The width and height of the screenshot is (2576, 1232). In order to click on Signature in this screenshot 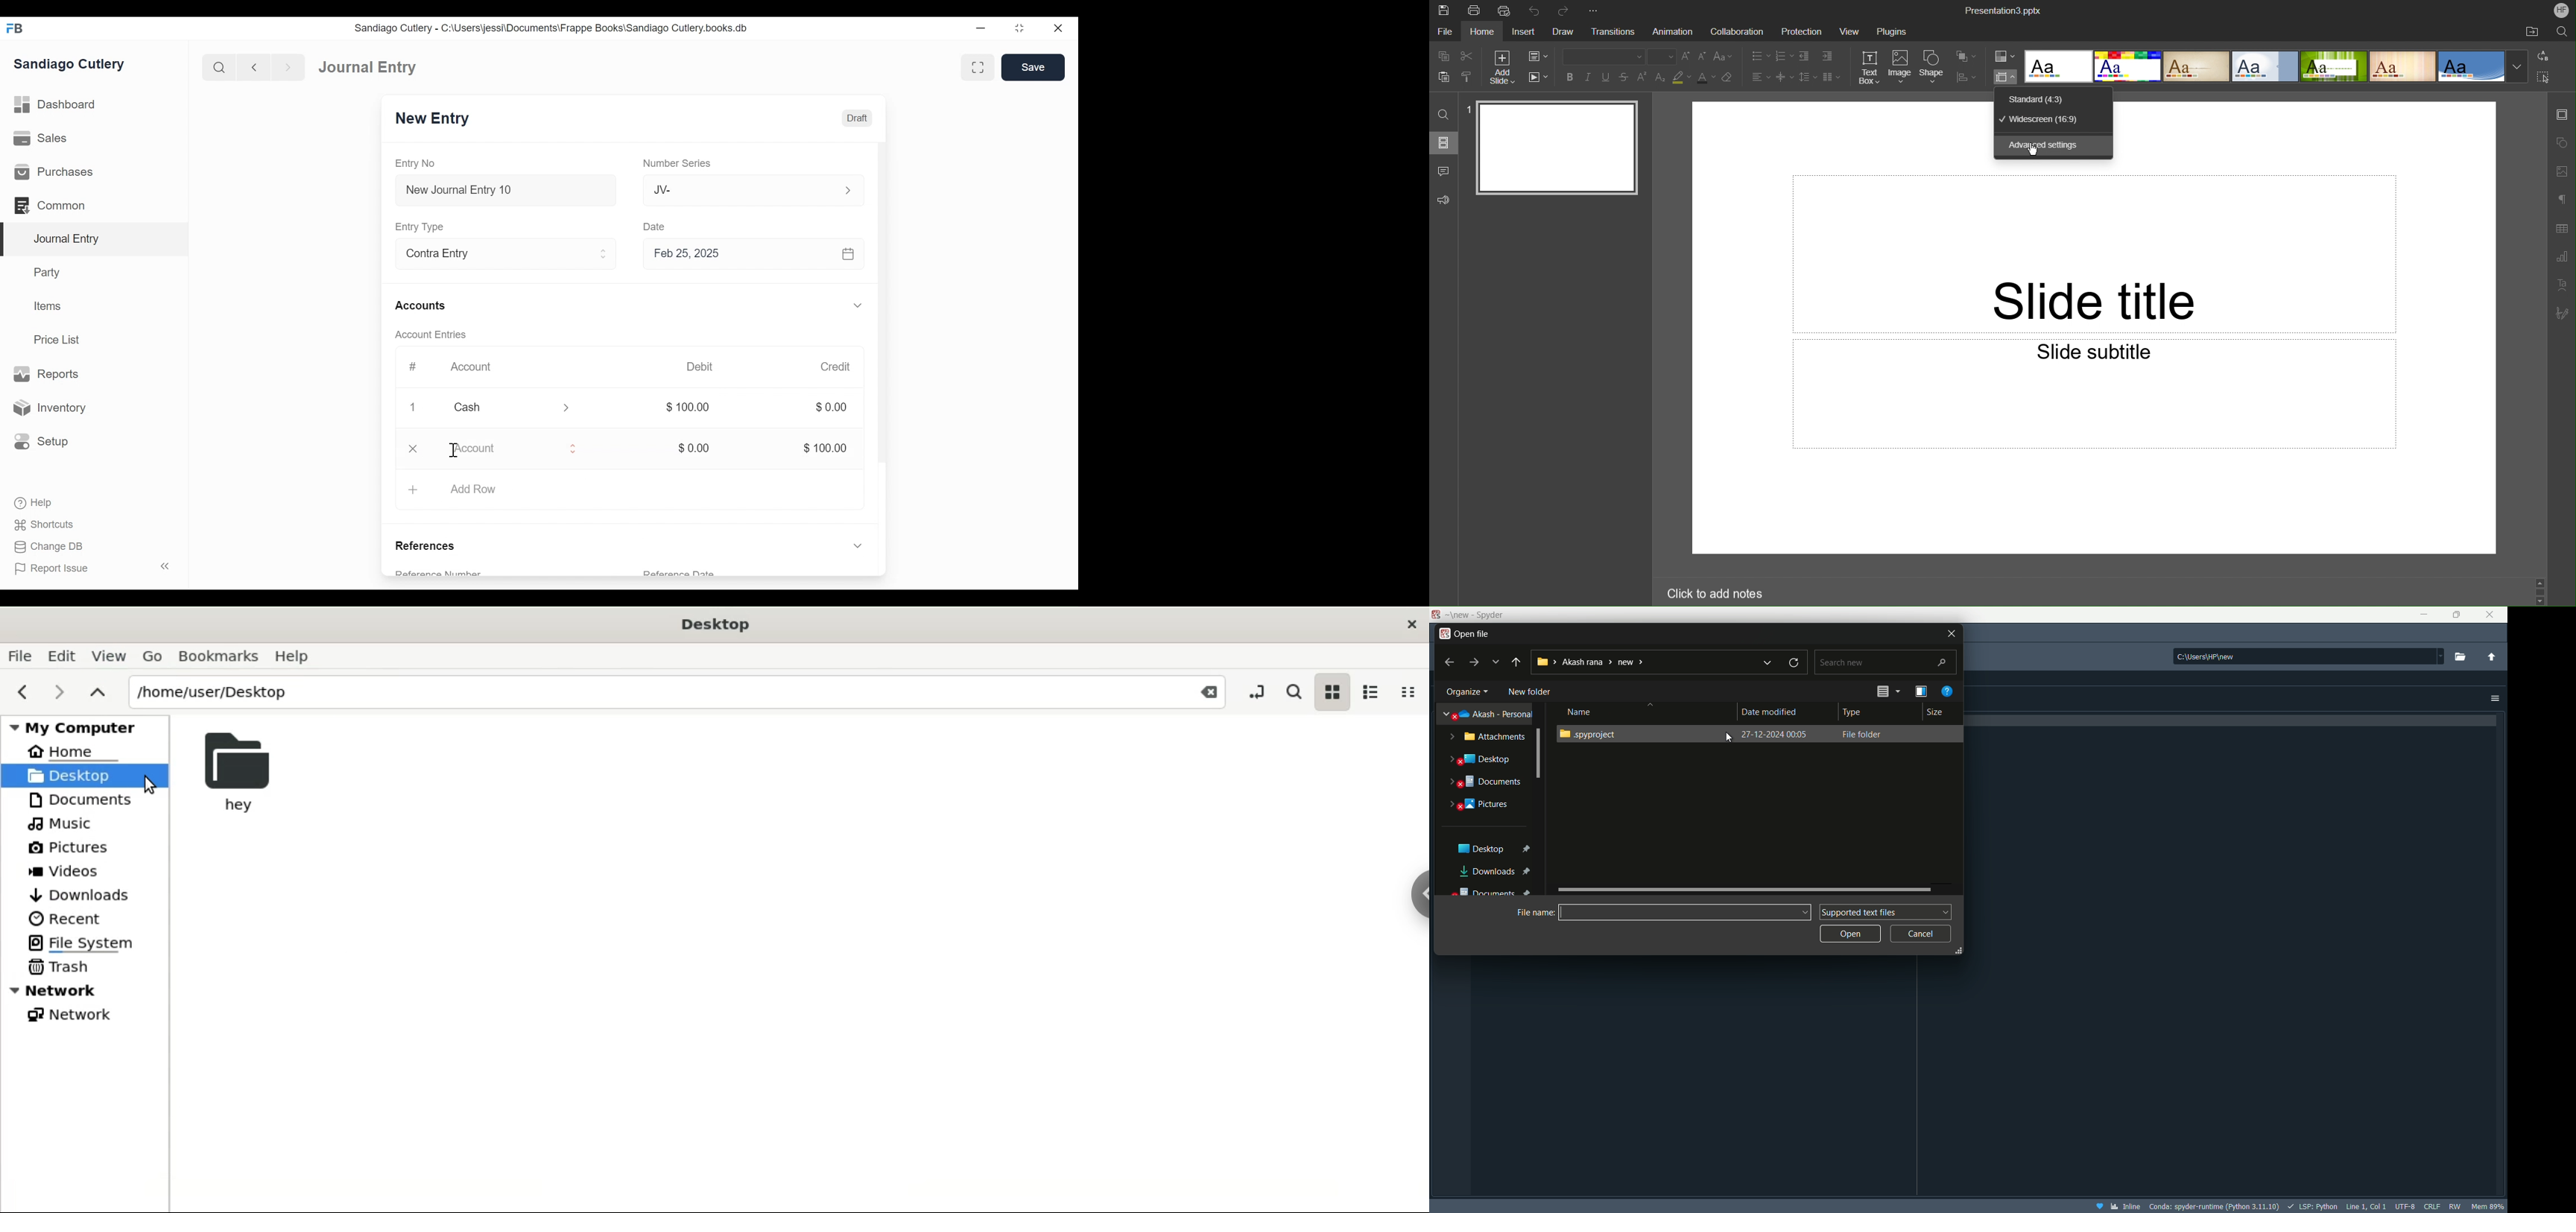, I will do `click(2562, 313)`.